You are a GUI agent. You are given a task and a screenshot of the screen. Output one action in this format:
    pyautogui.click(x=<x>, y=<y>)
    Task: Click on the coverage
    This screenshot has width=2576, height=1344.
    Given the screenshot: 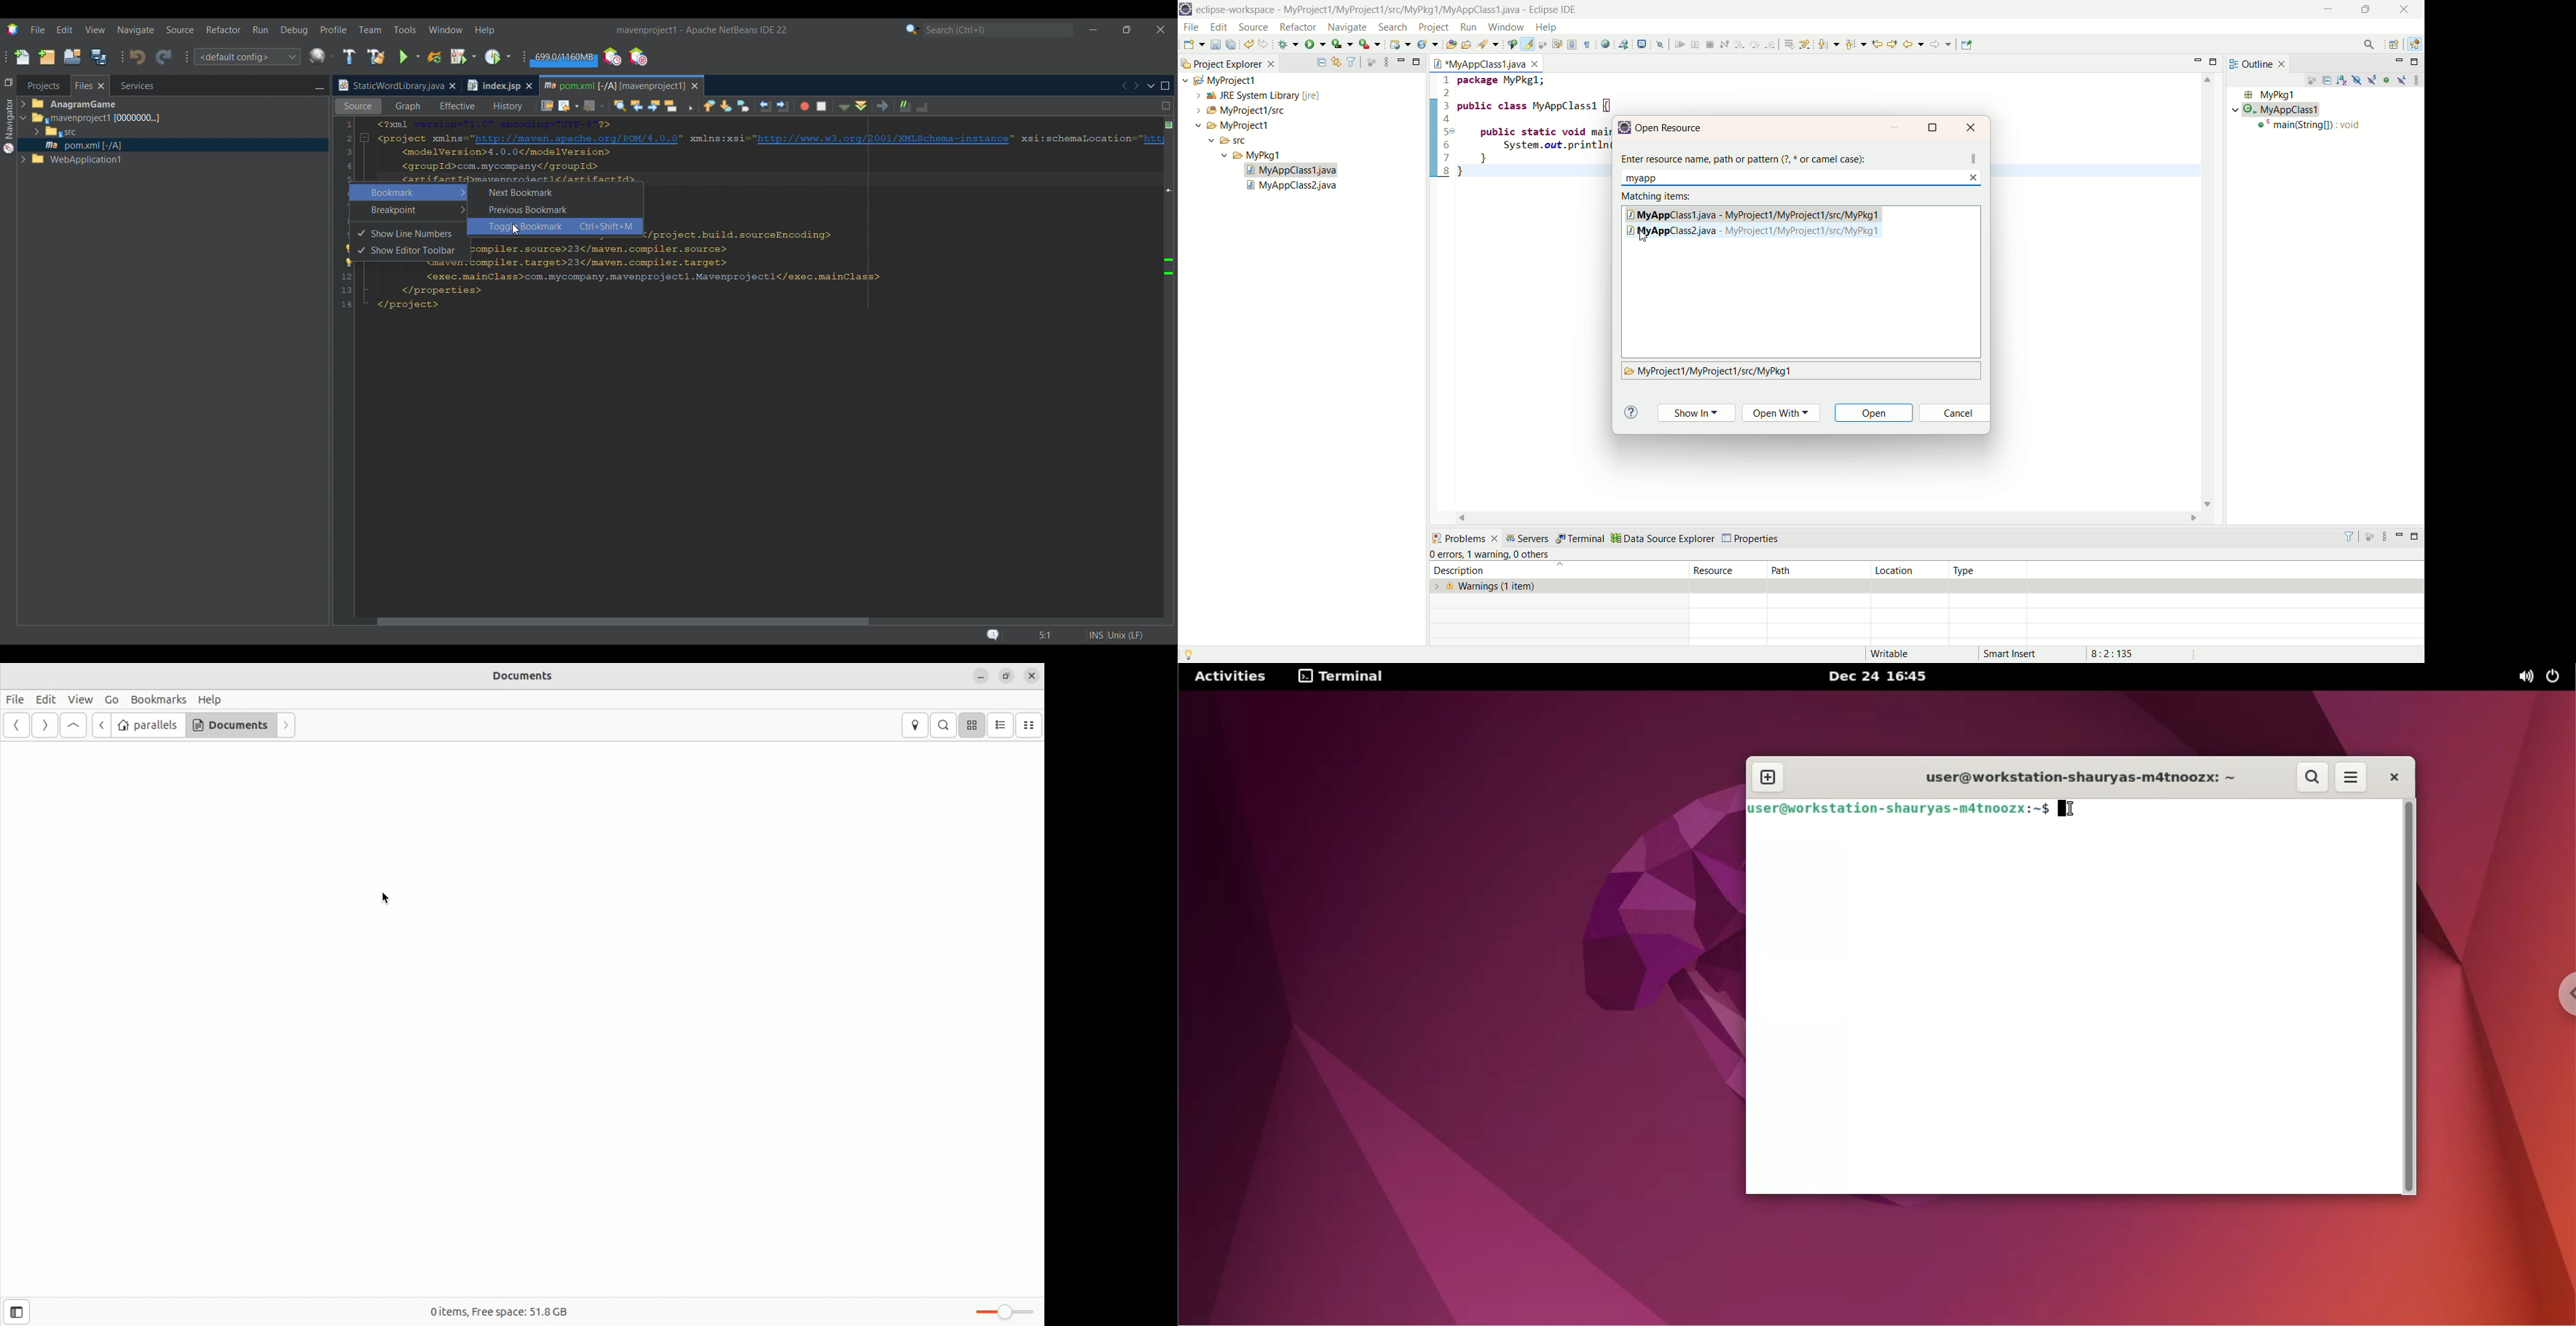 What is the action you would take?
    pyautogui.click(x=1343, y=44)
    